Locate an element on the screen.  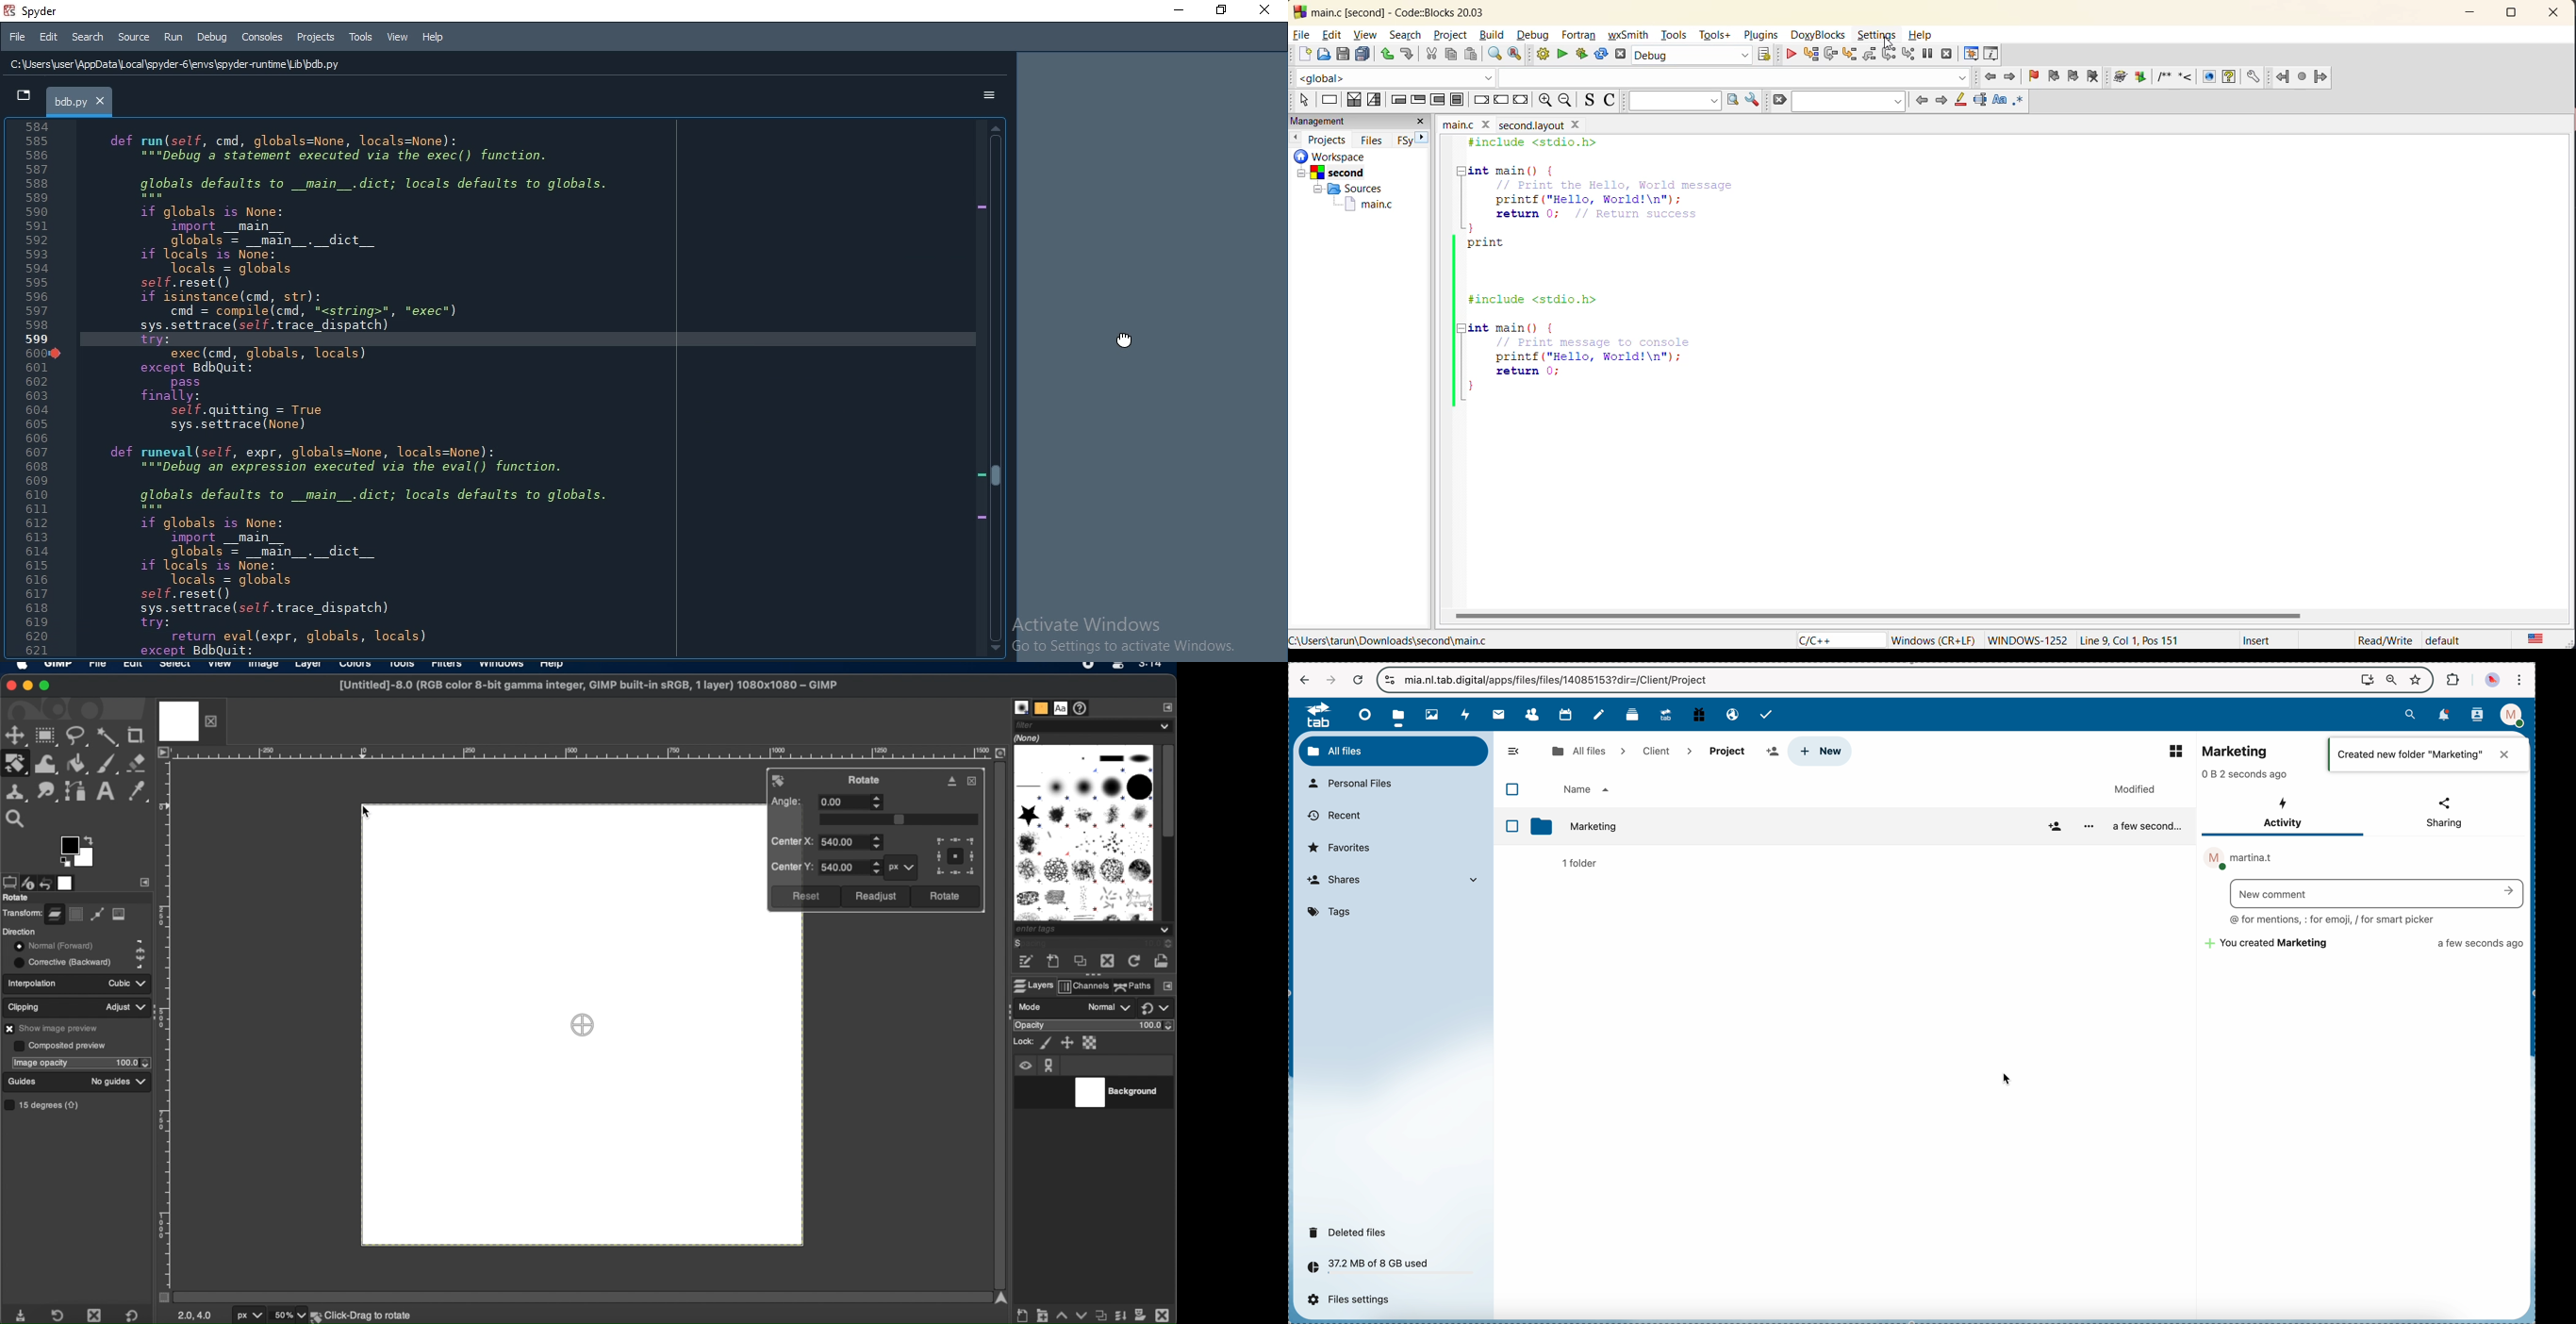
step into is located at coordinates (1852, 55).